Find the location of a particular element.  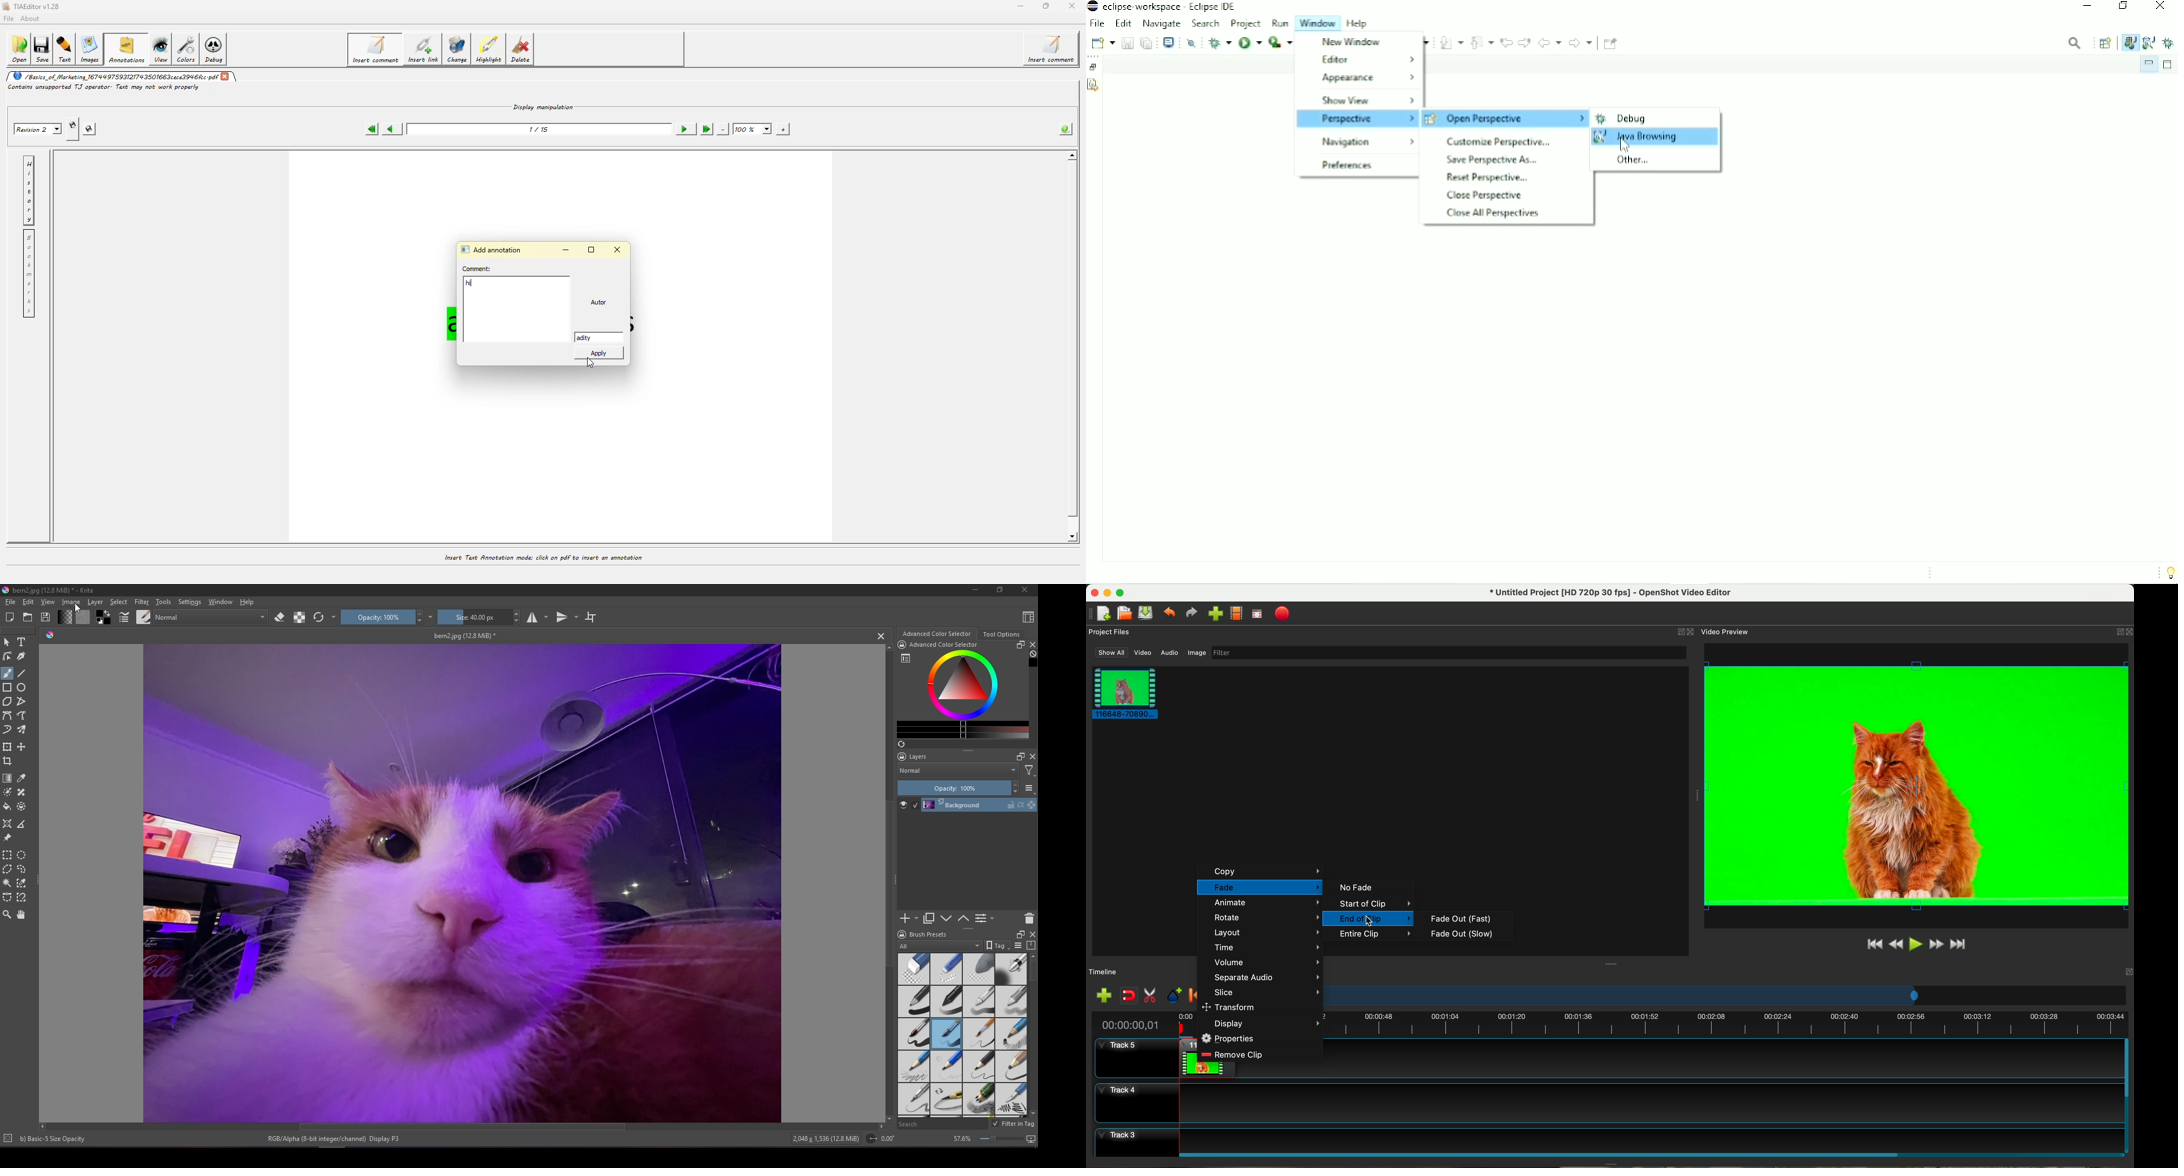

Blending mode is located at coordinates (213, 617).